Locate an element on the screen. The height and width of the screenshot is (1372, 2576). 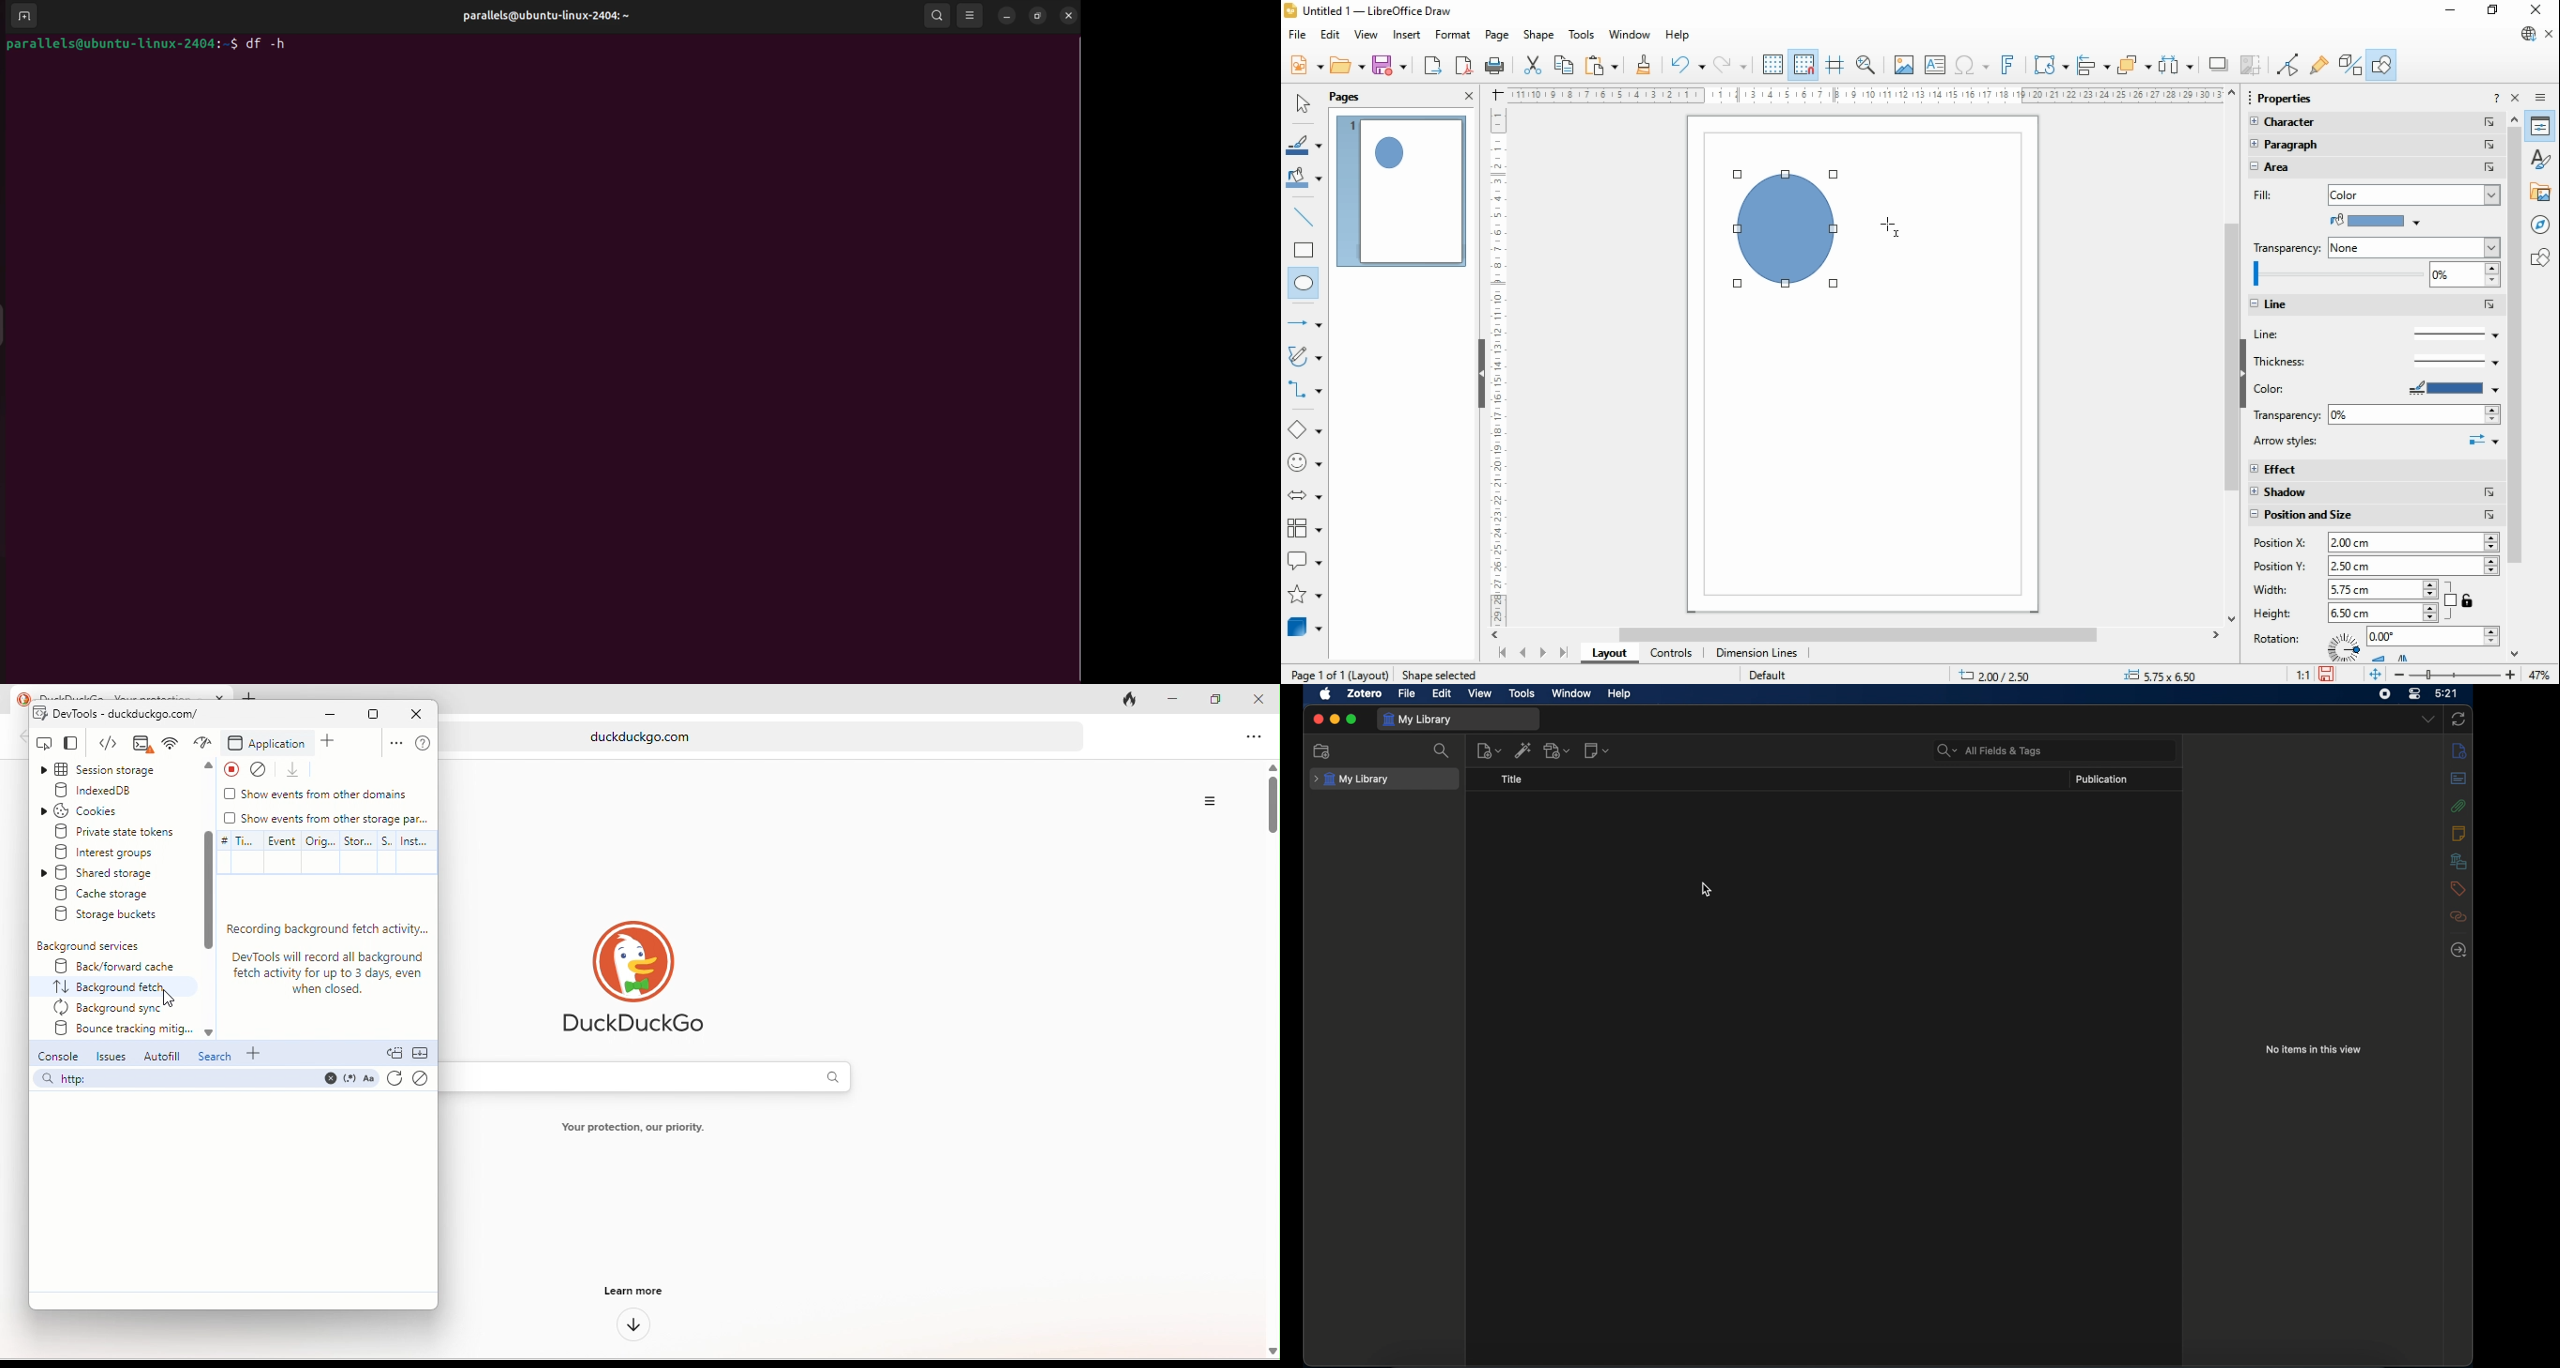
save is located at coordinates (2329, 674).